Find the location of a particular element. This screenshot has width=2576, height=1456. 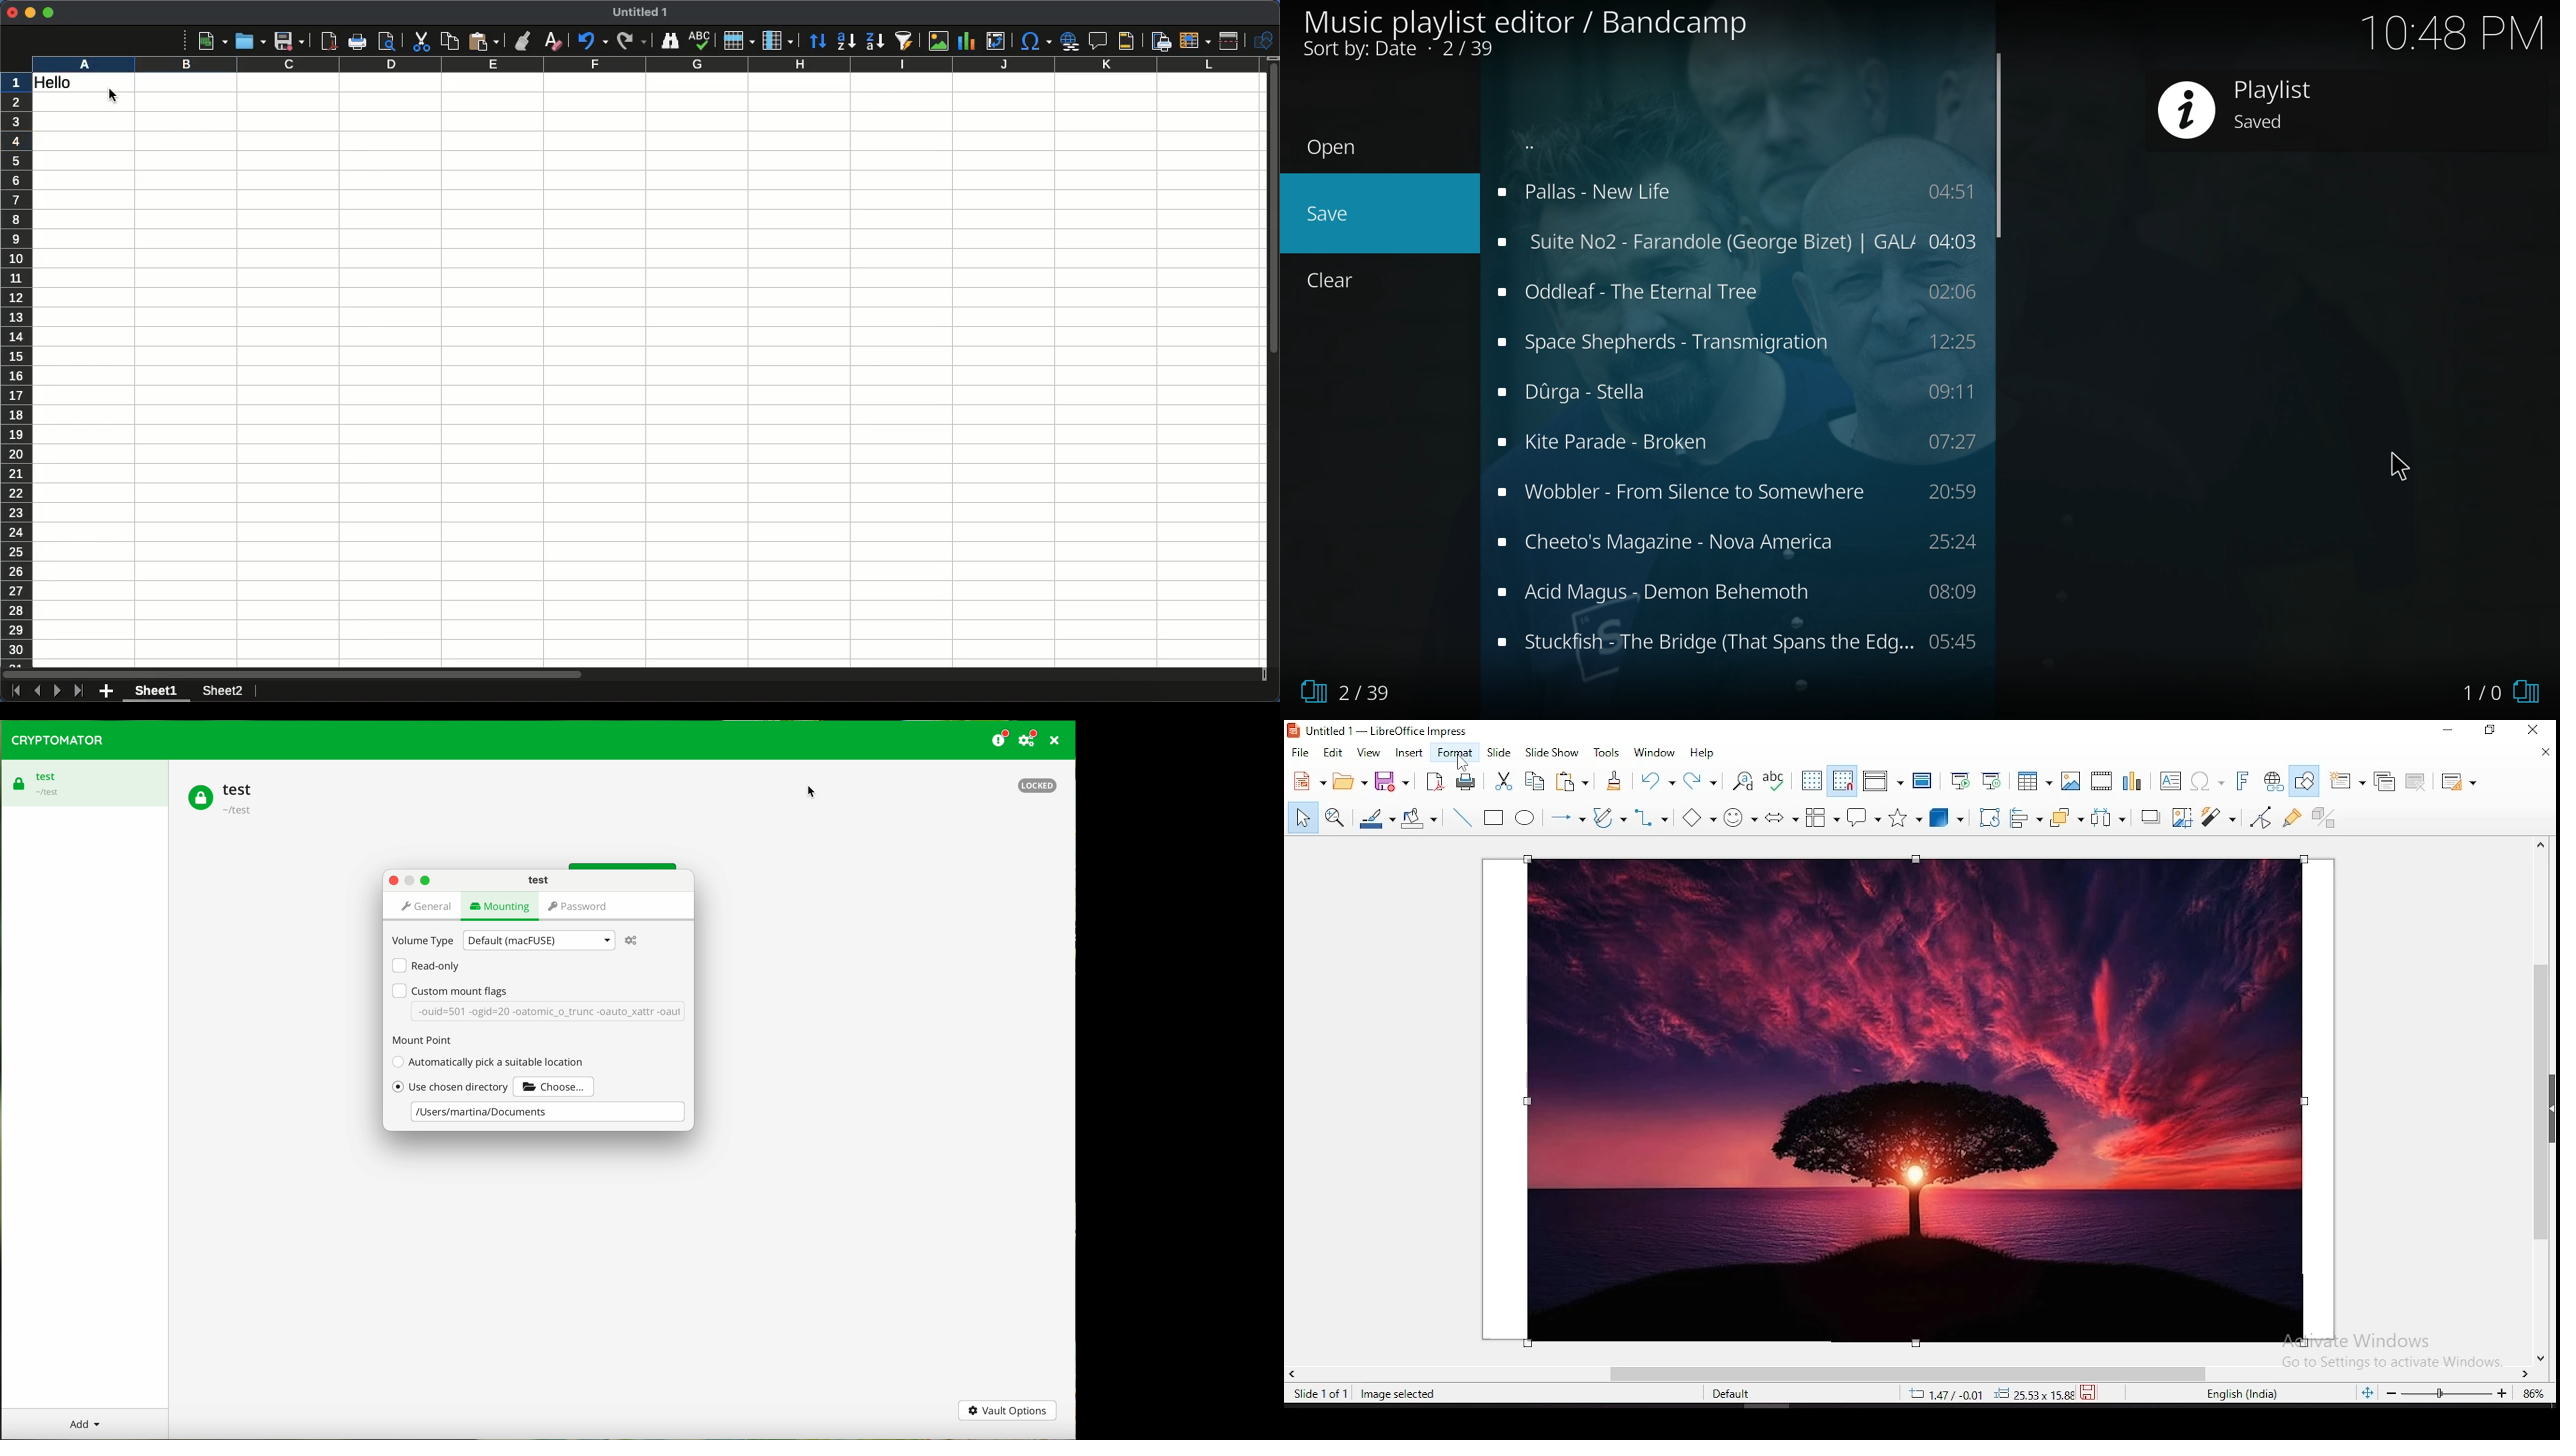

Hyperlink is located at coordinates (1071, 41).